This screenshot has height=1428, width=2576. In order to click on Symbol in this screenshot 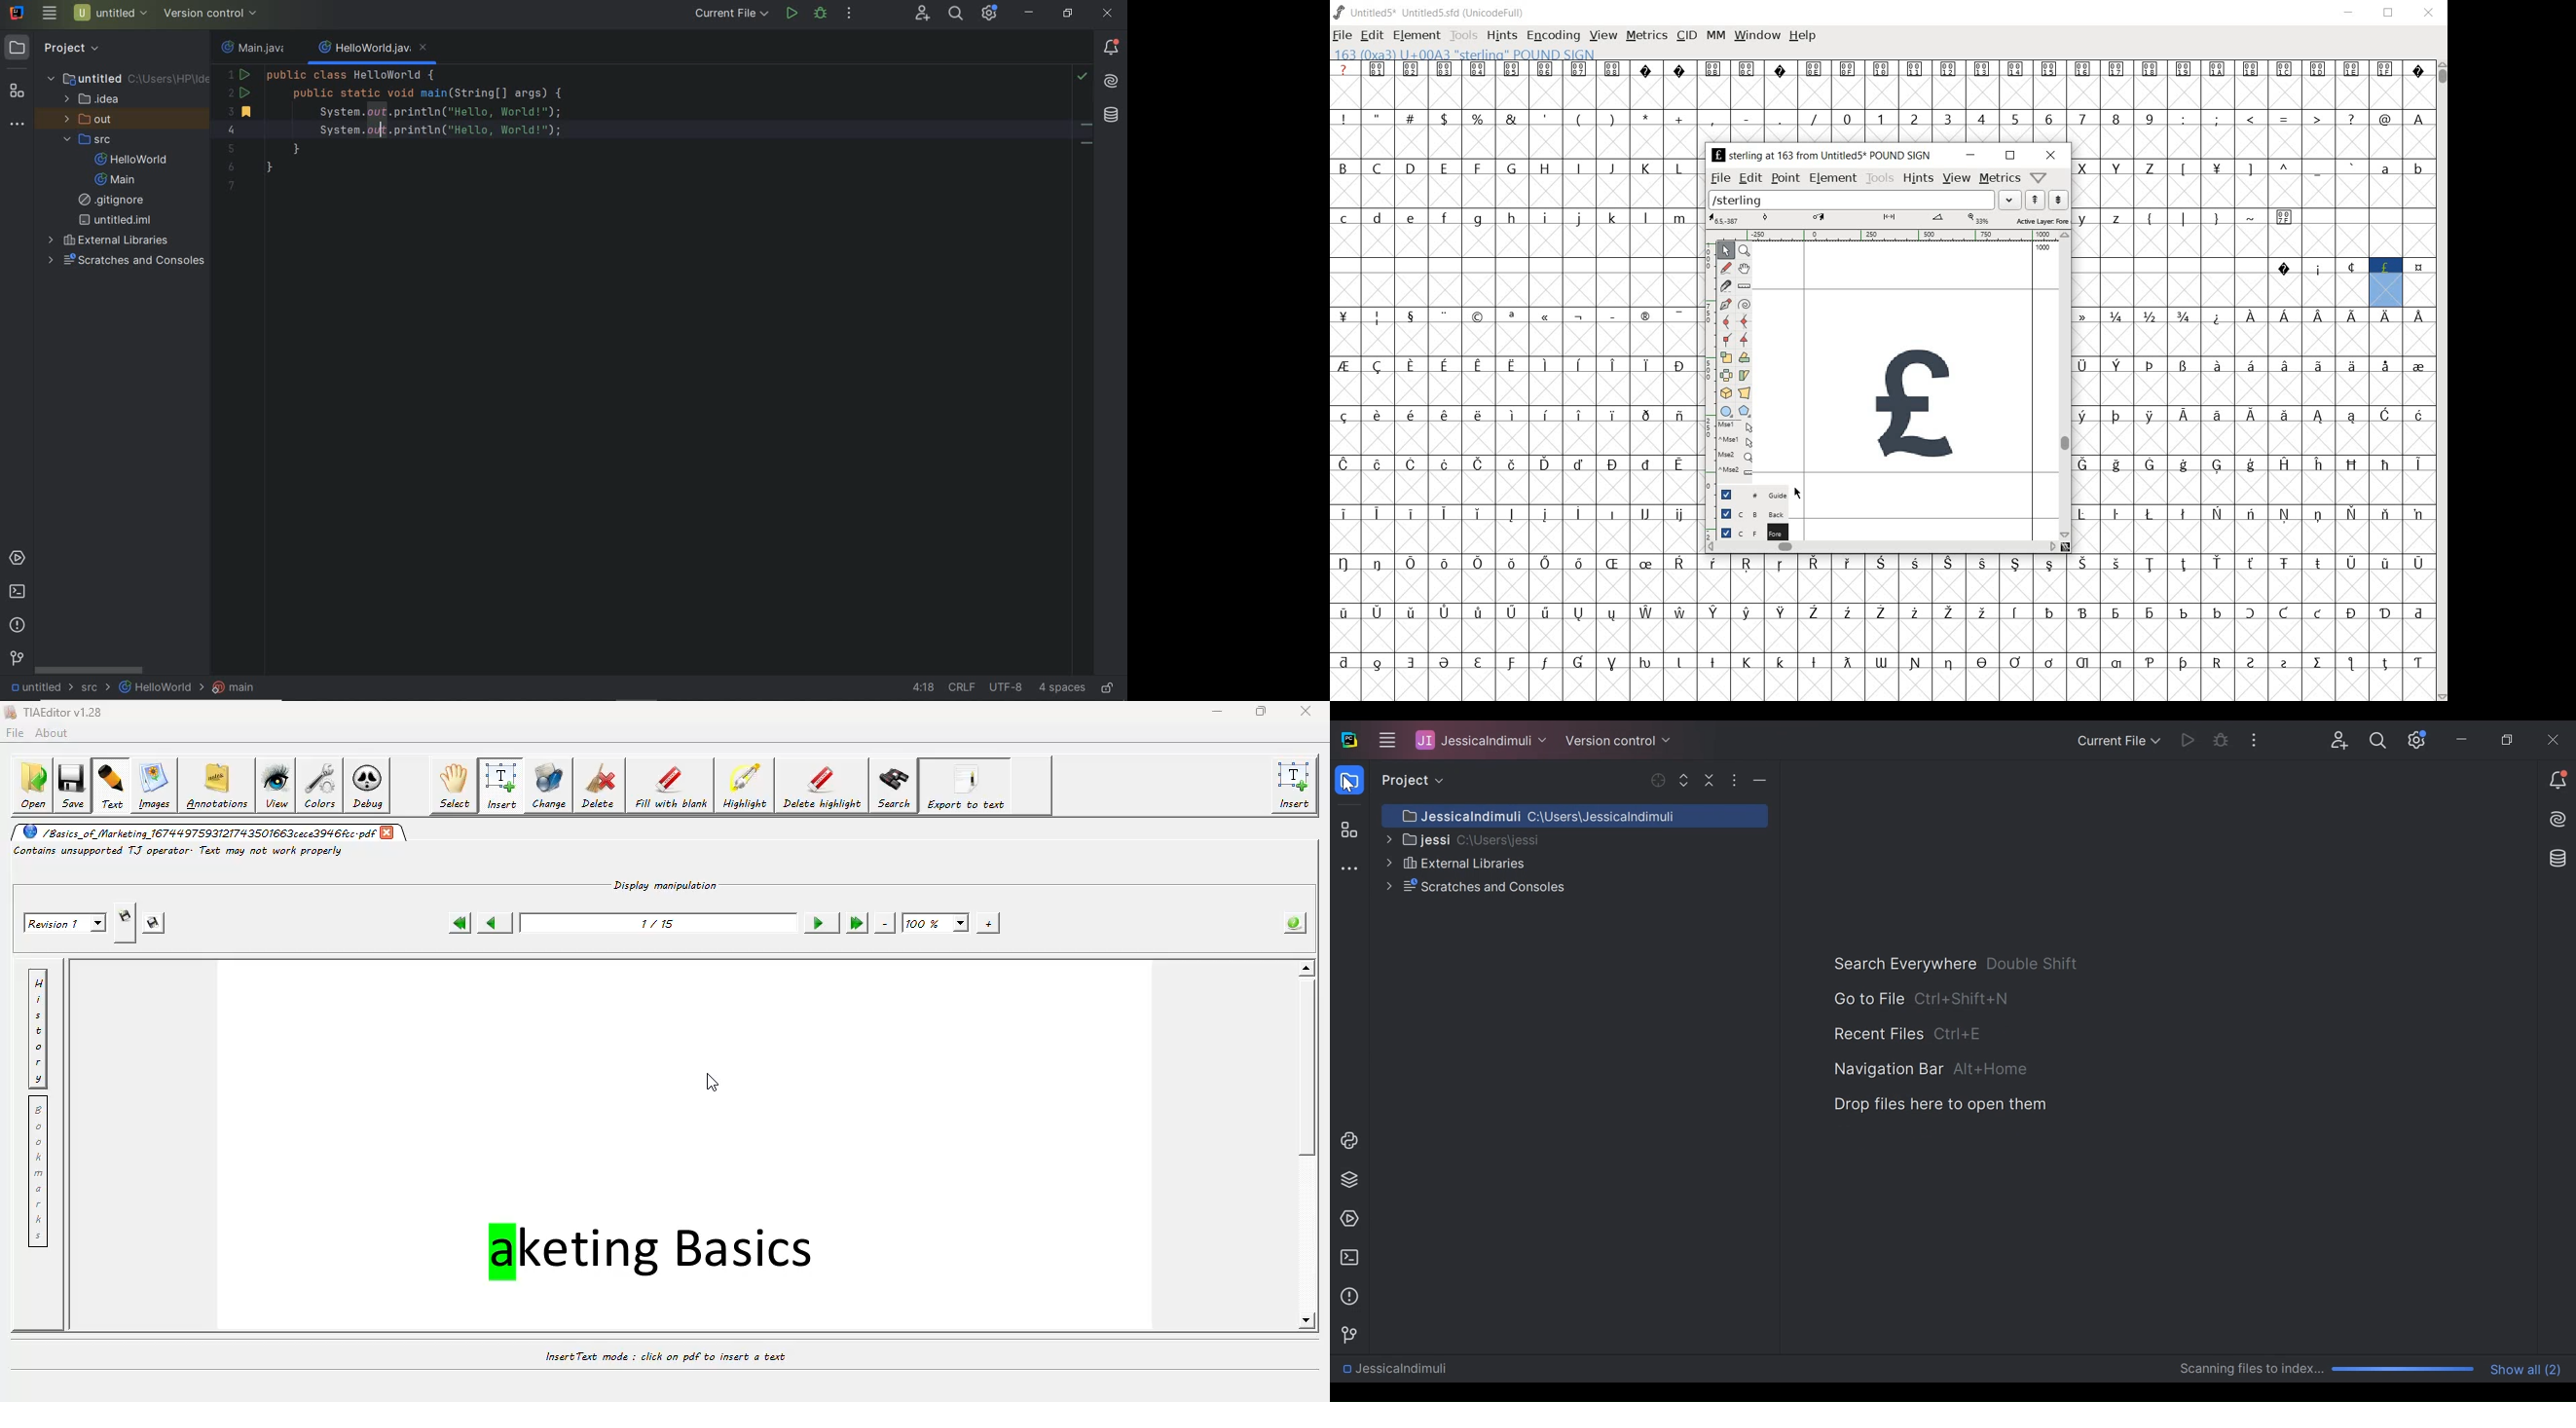, I will do `click(1511, 463)`.